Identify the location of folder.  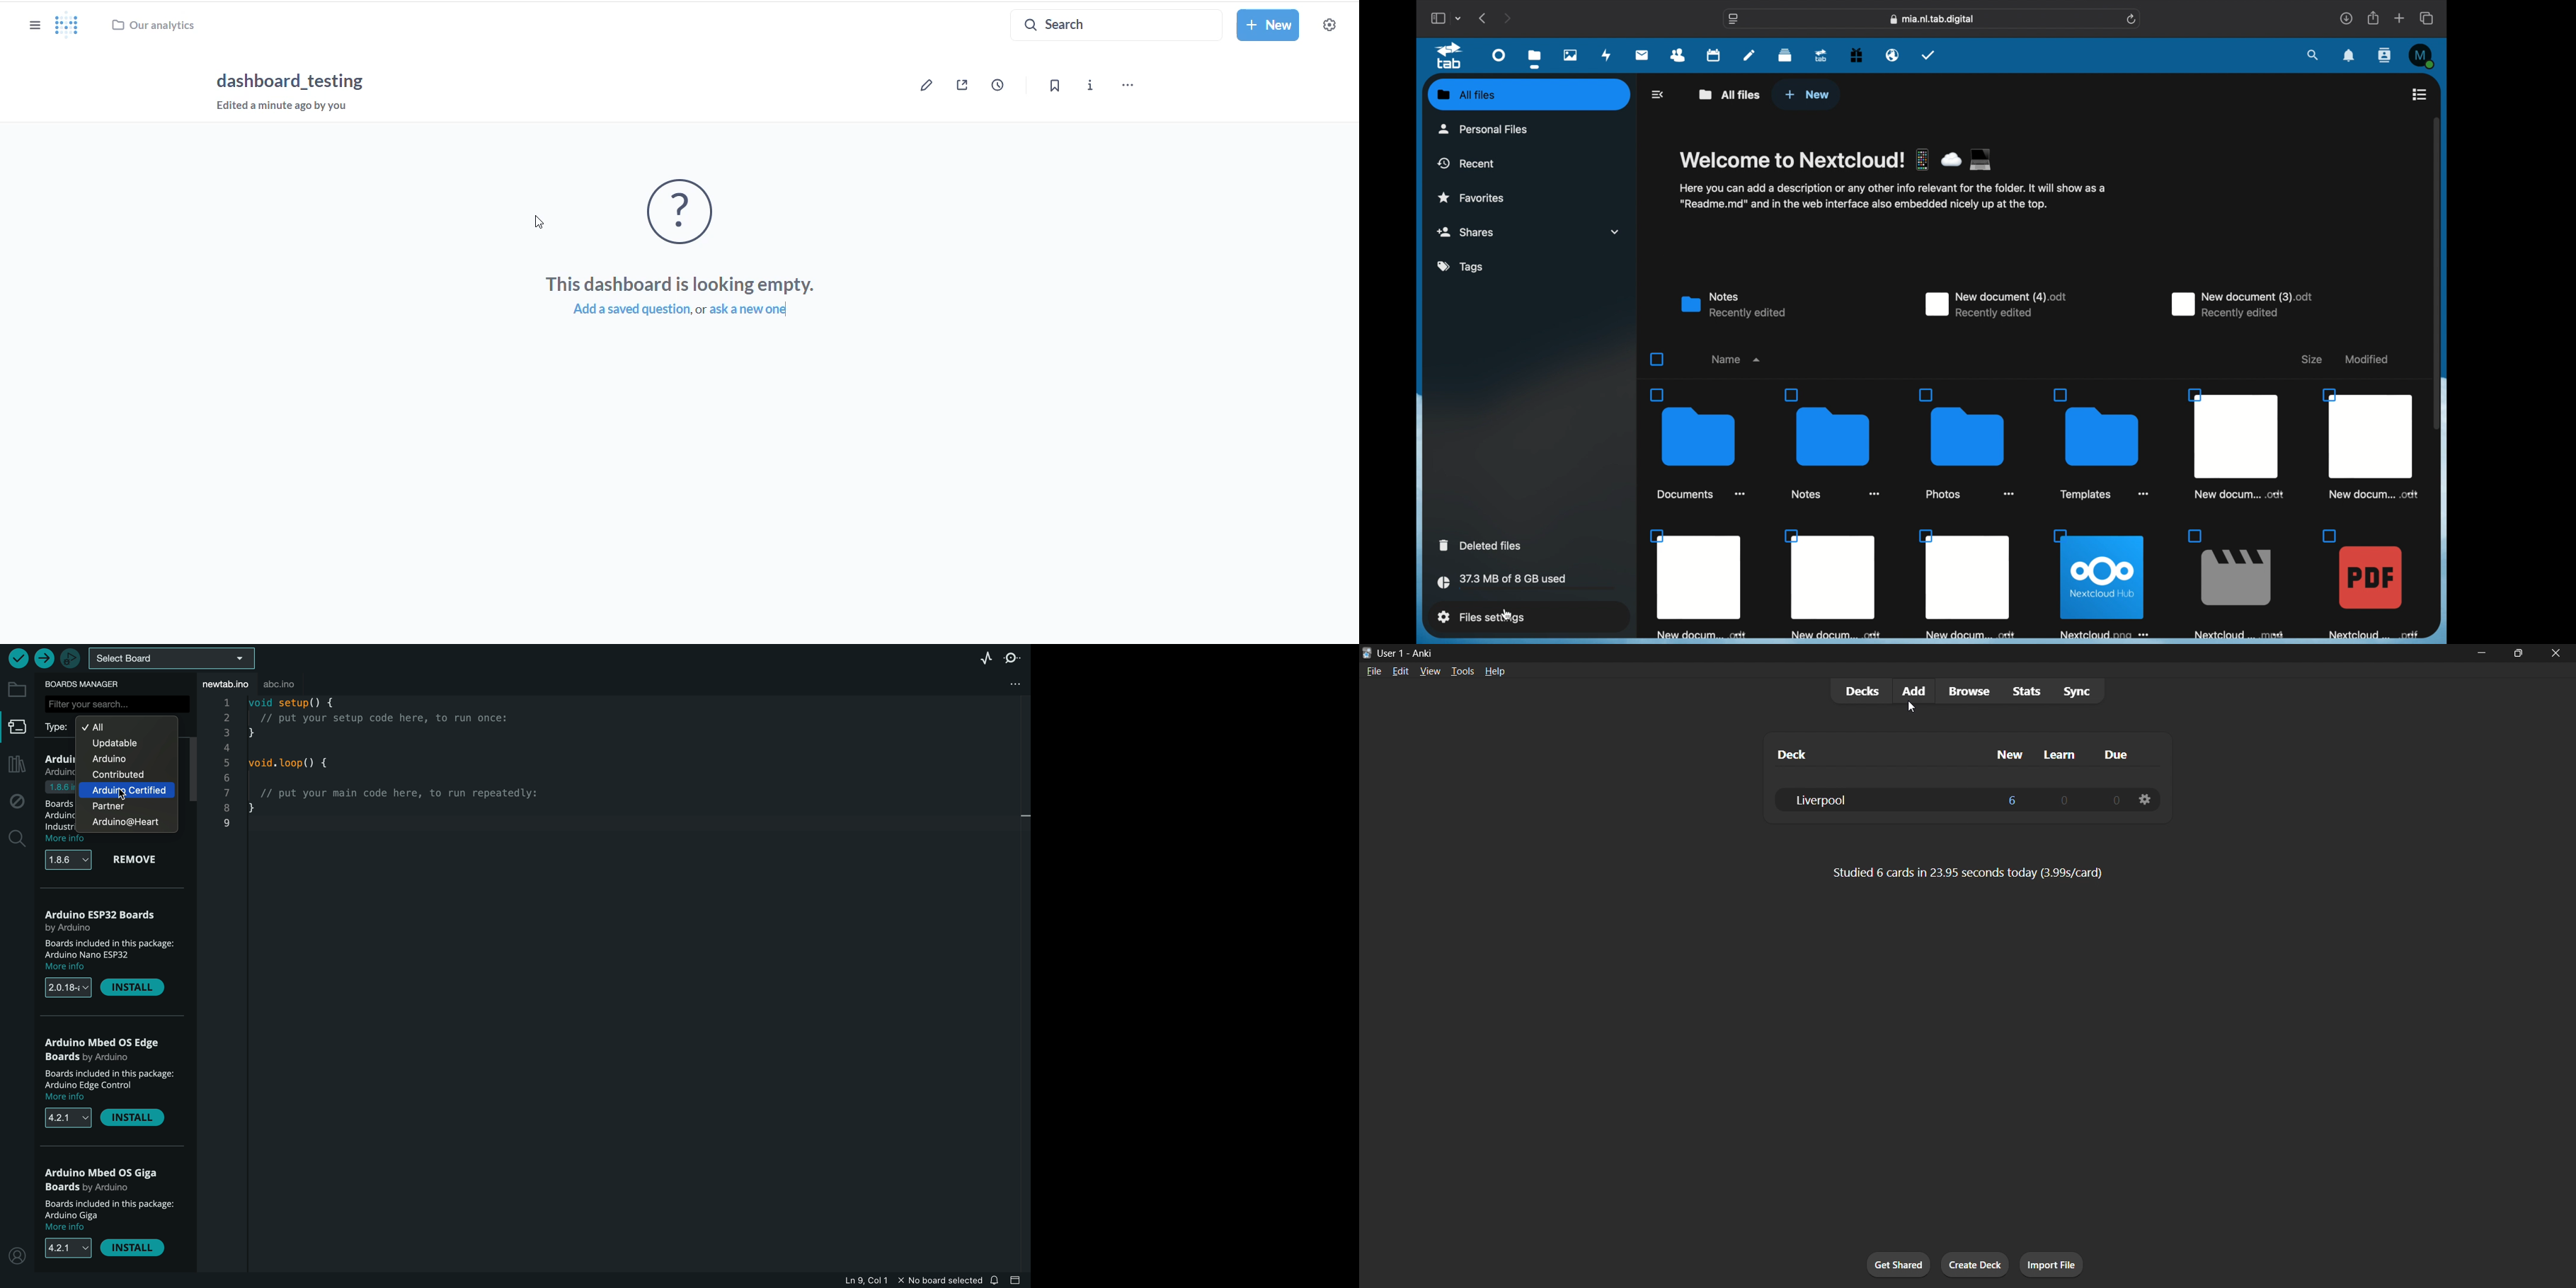
(1968, 444).